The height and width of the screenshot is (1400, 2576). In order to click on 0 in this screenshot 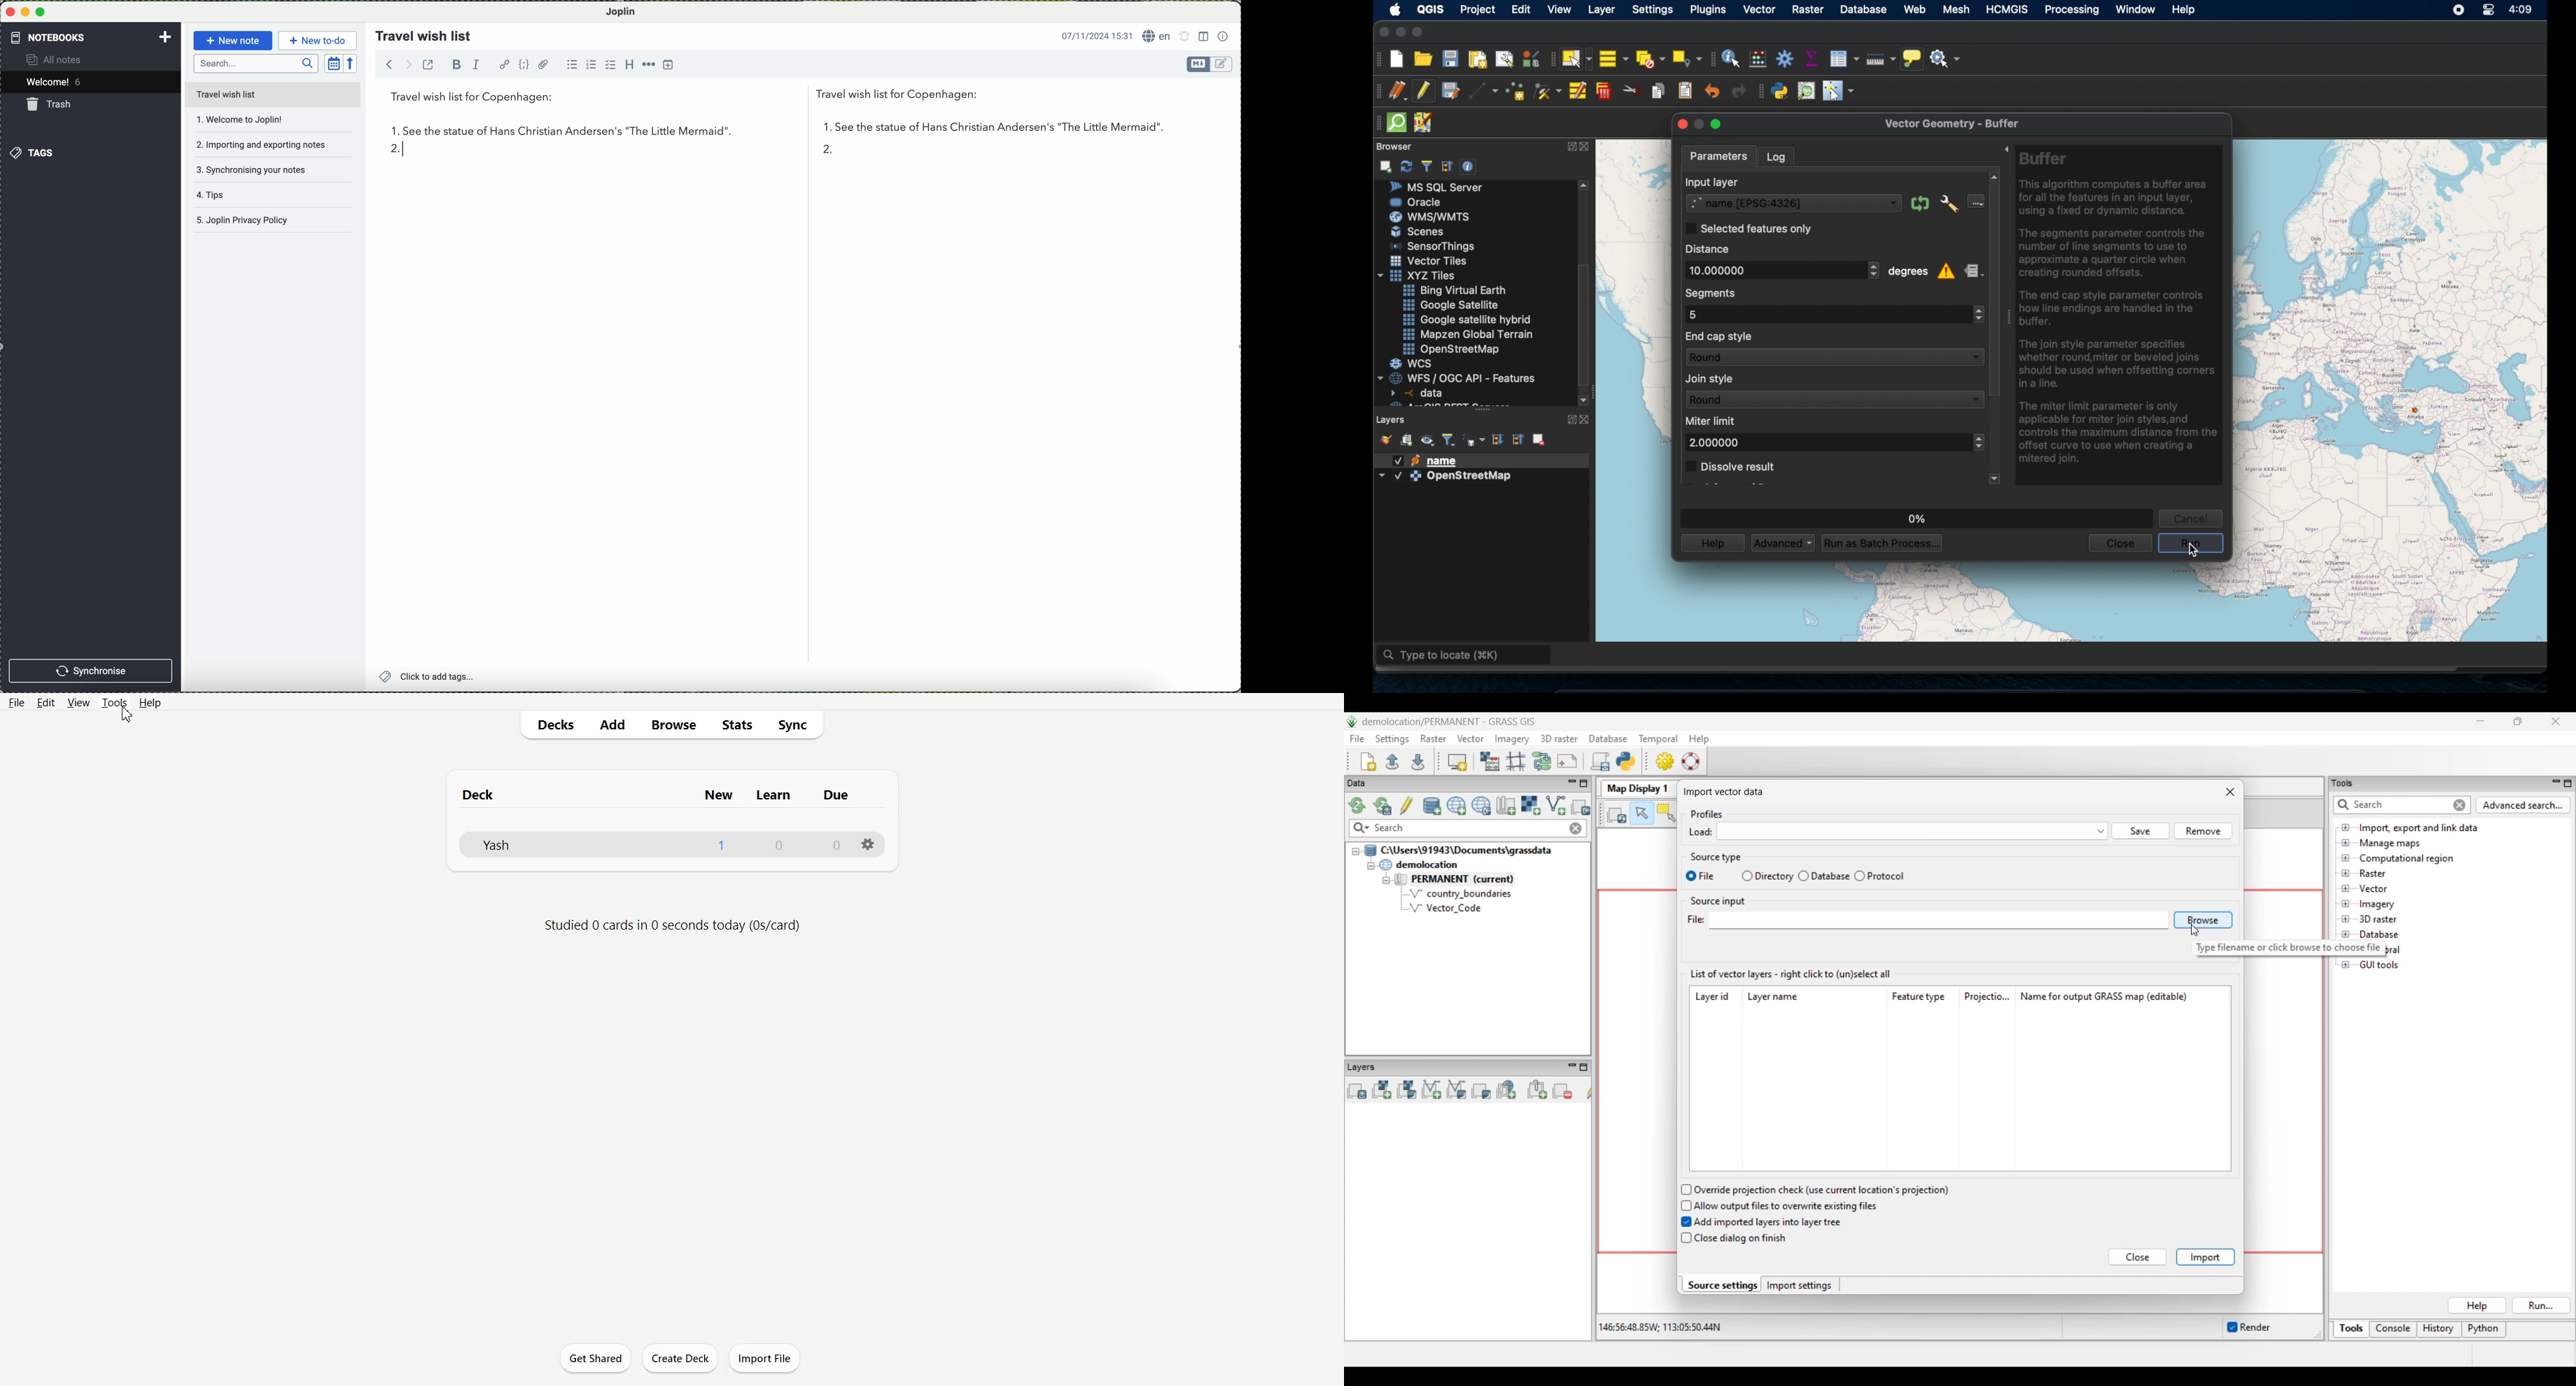, I will do `click(779, 844)`.